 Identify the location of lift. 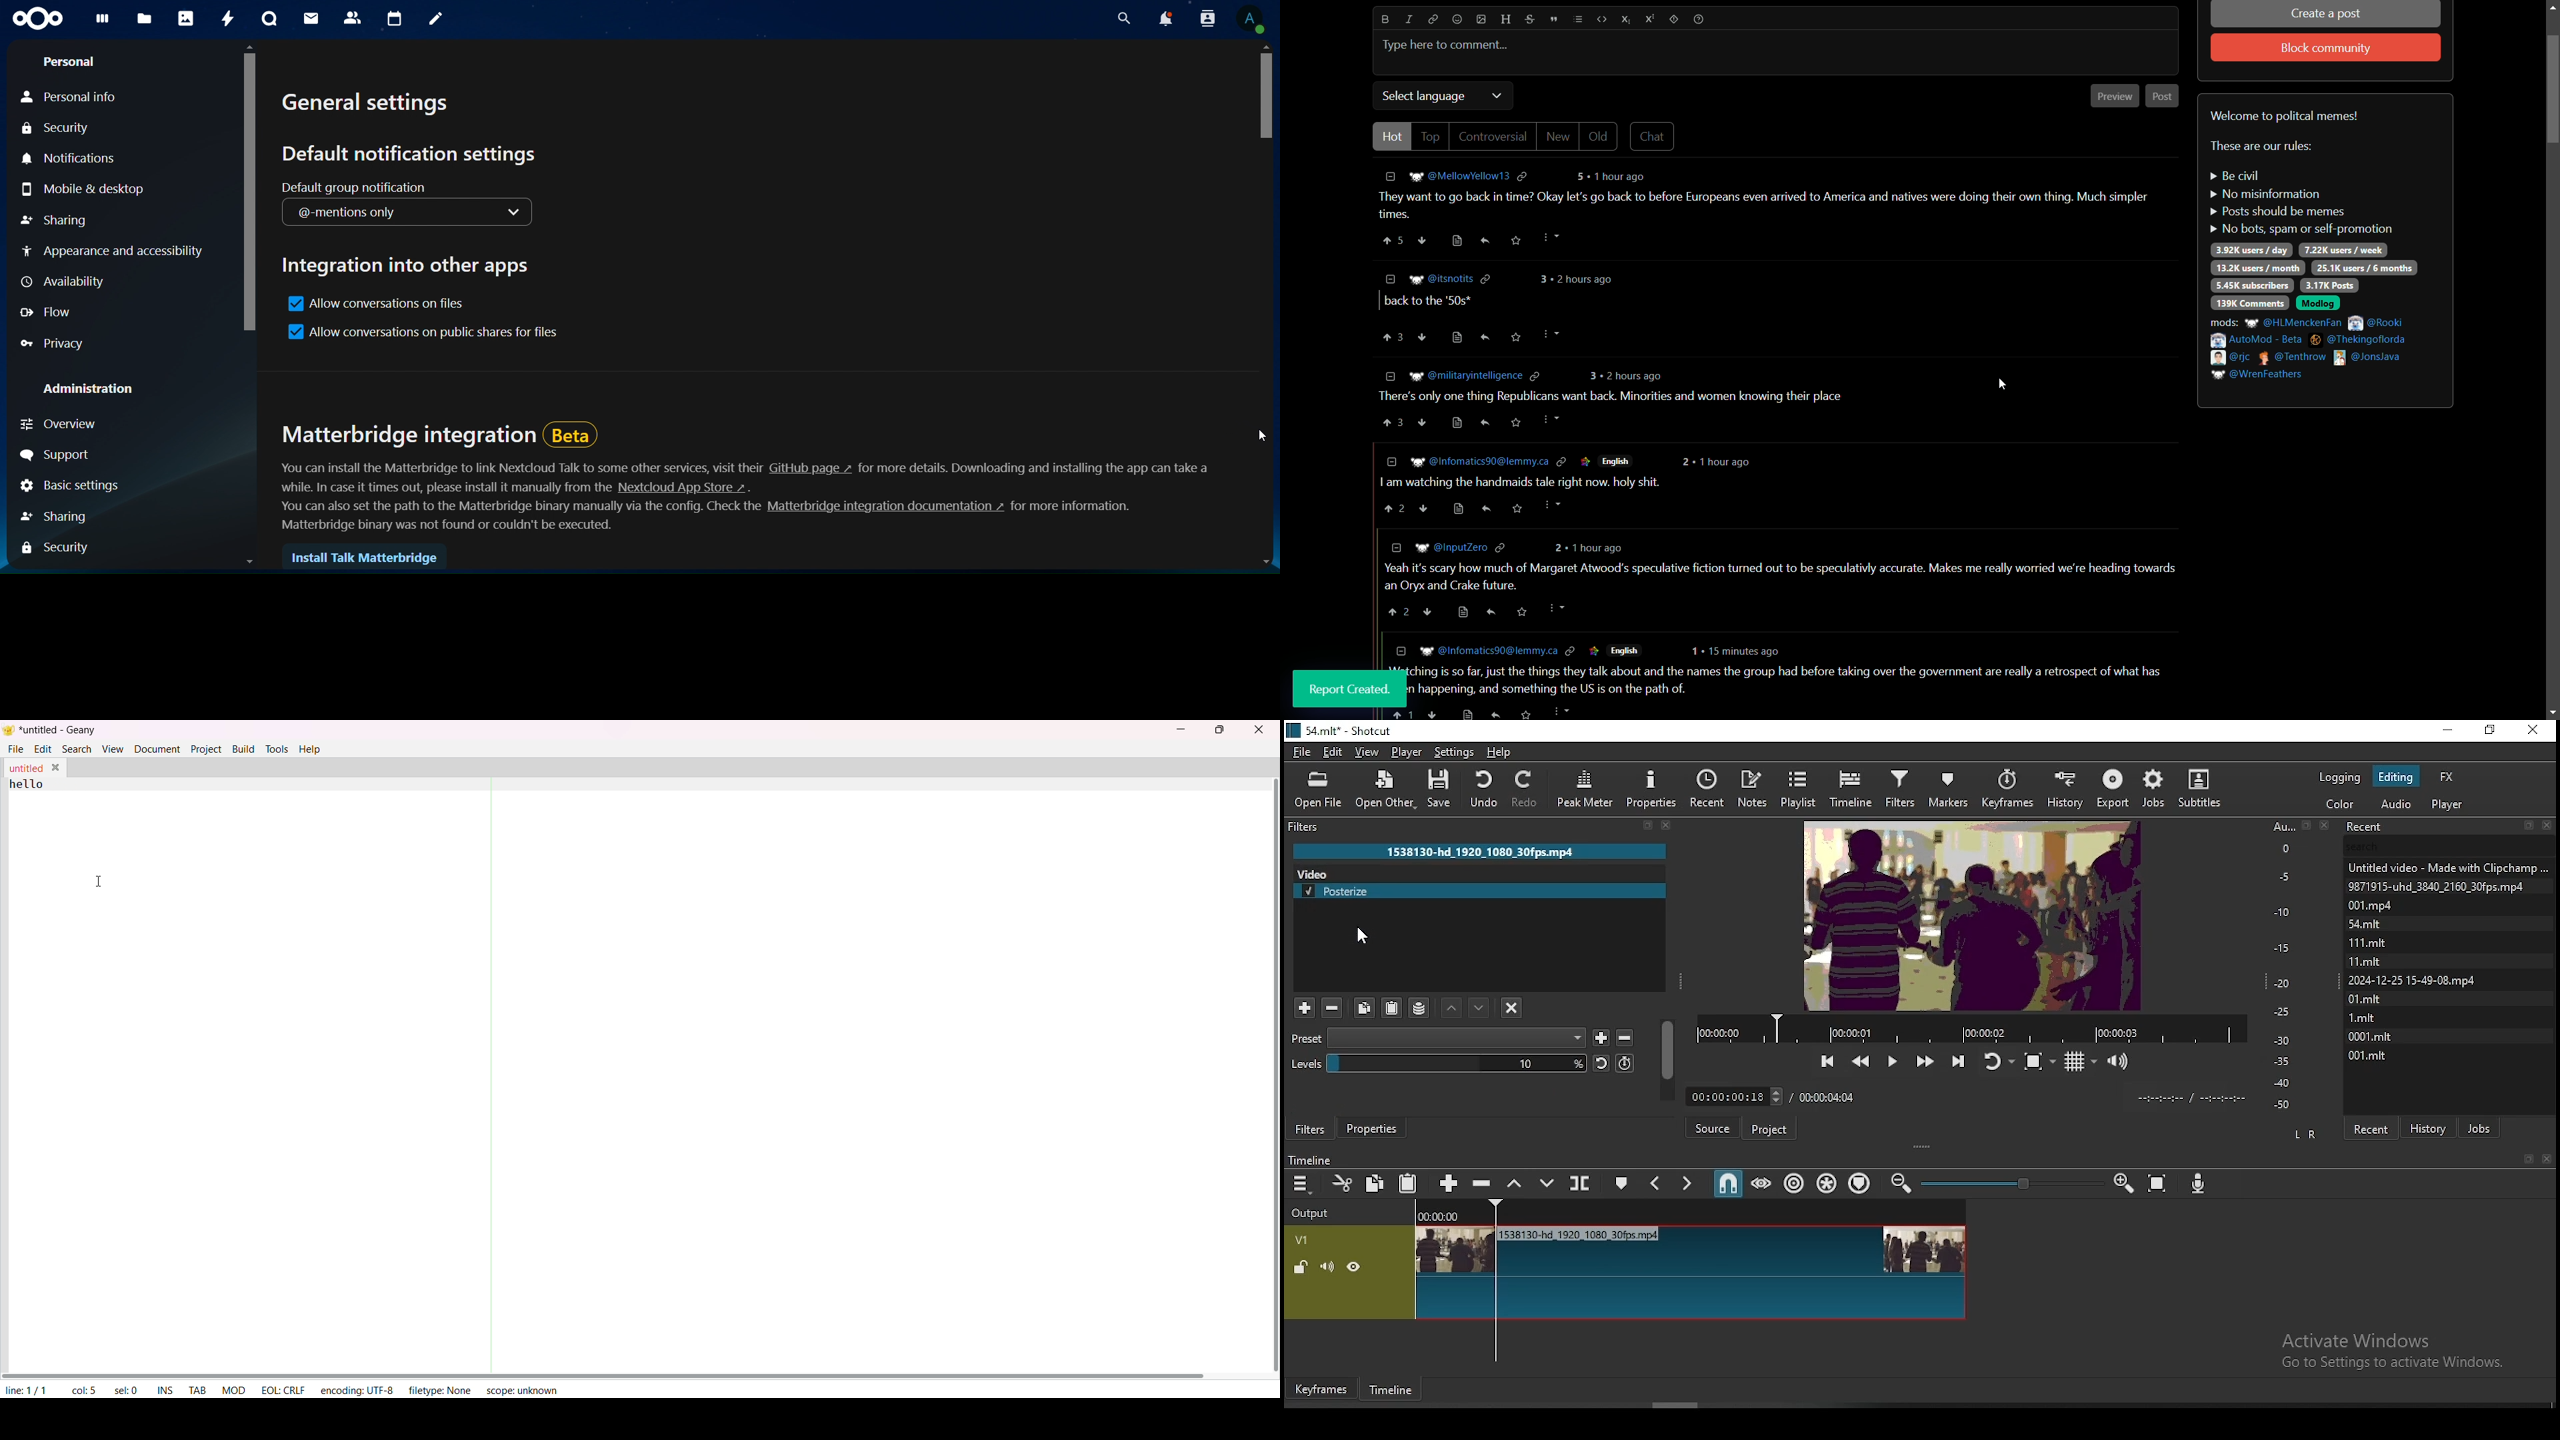
(1516, 1186).